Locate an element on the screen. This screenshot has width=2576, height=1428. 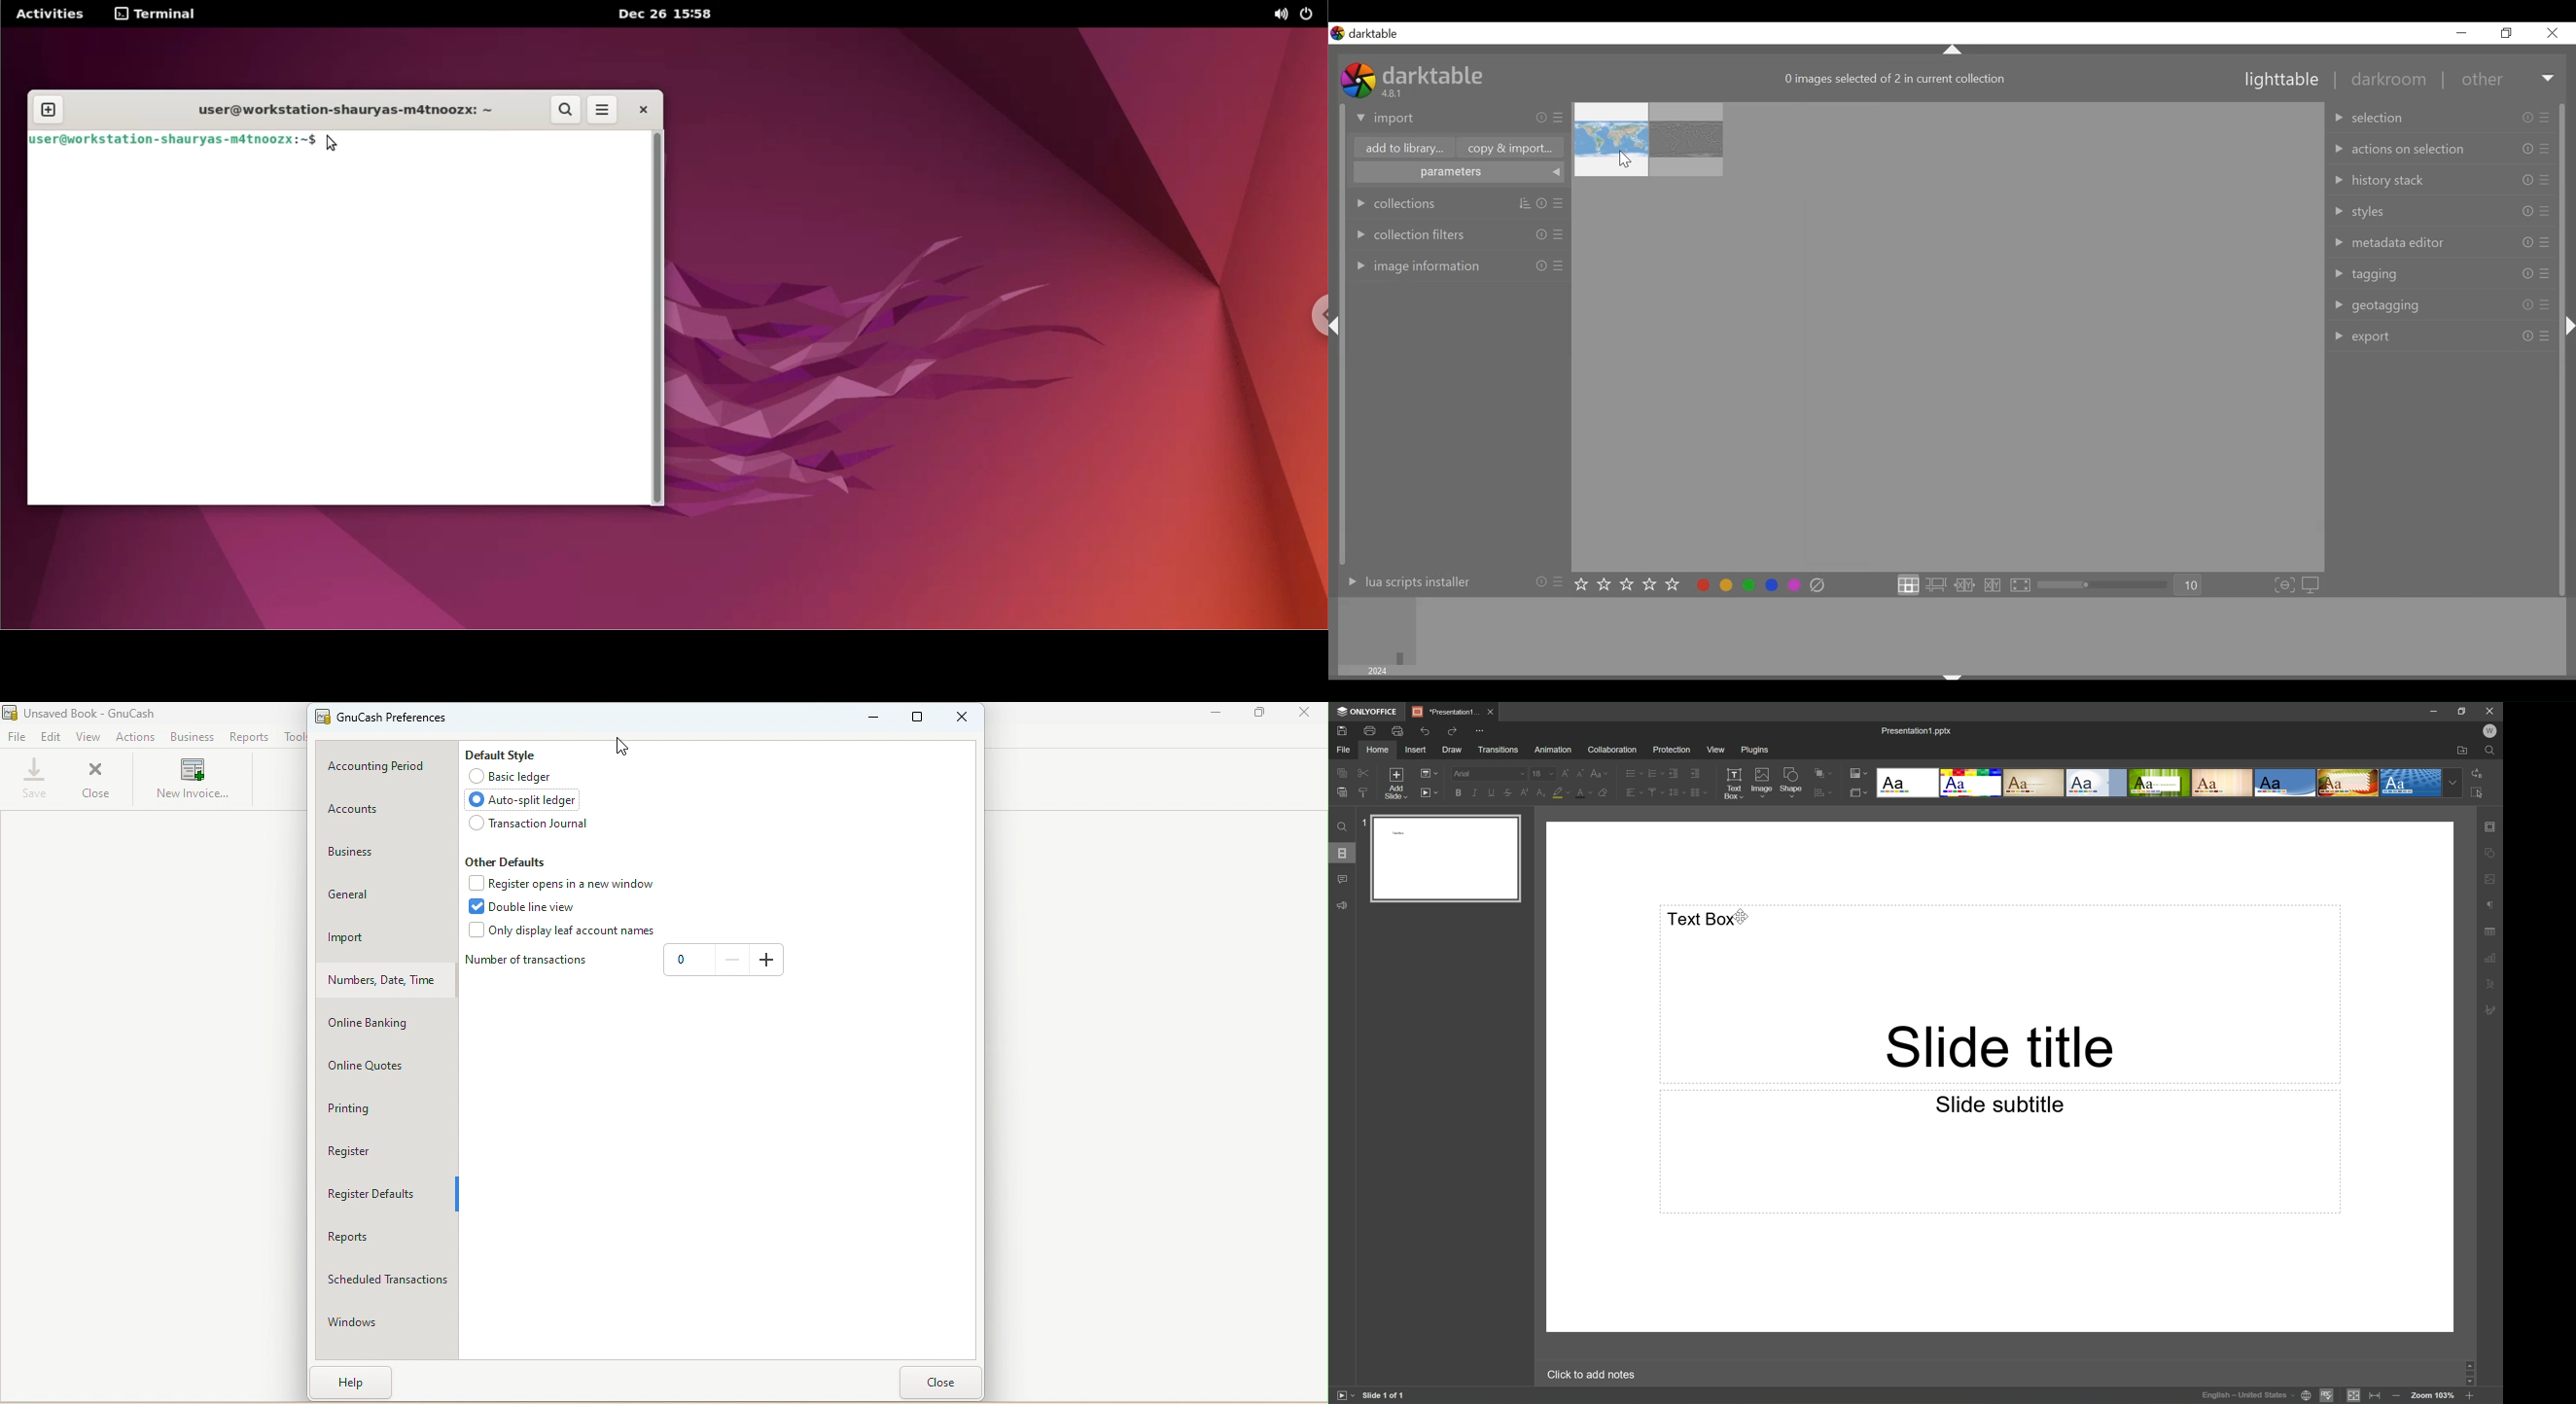
Quick print is located at coordinates (1396, 731).